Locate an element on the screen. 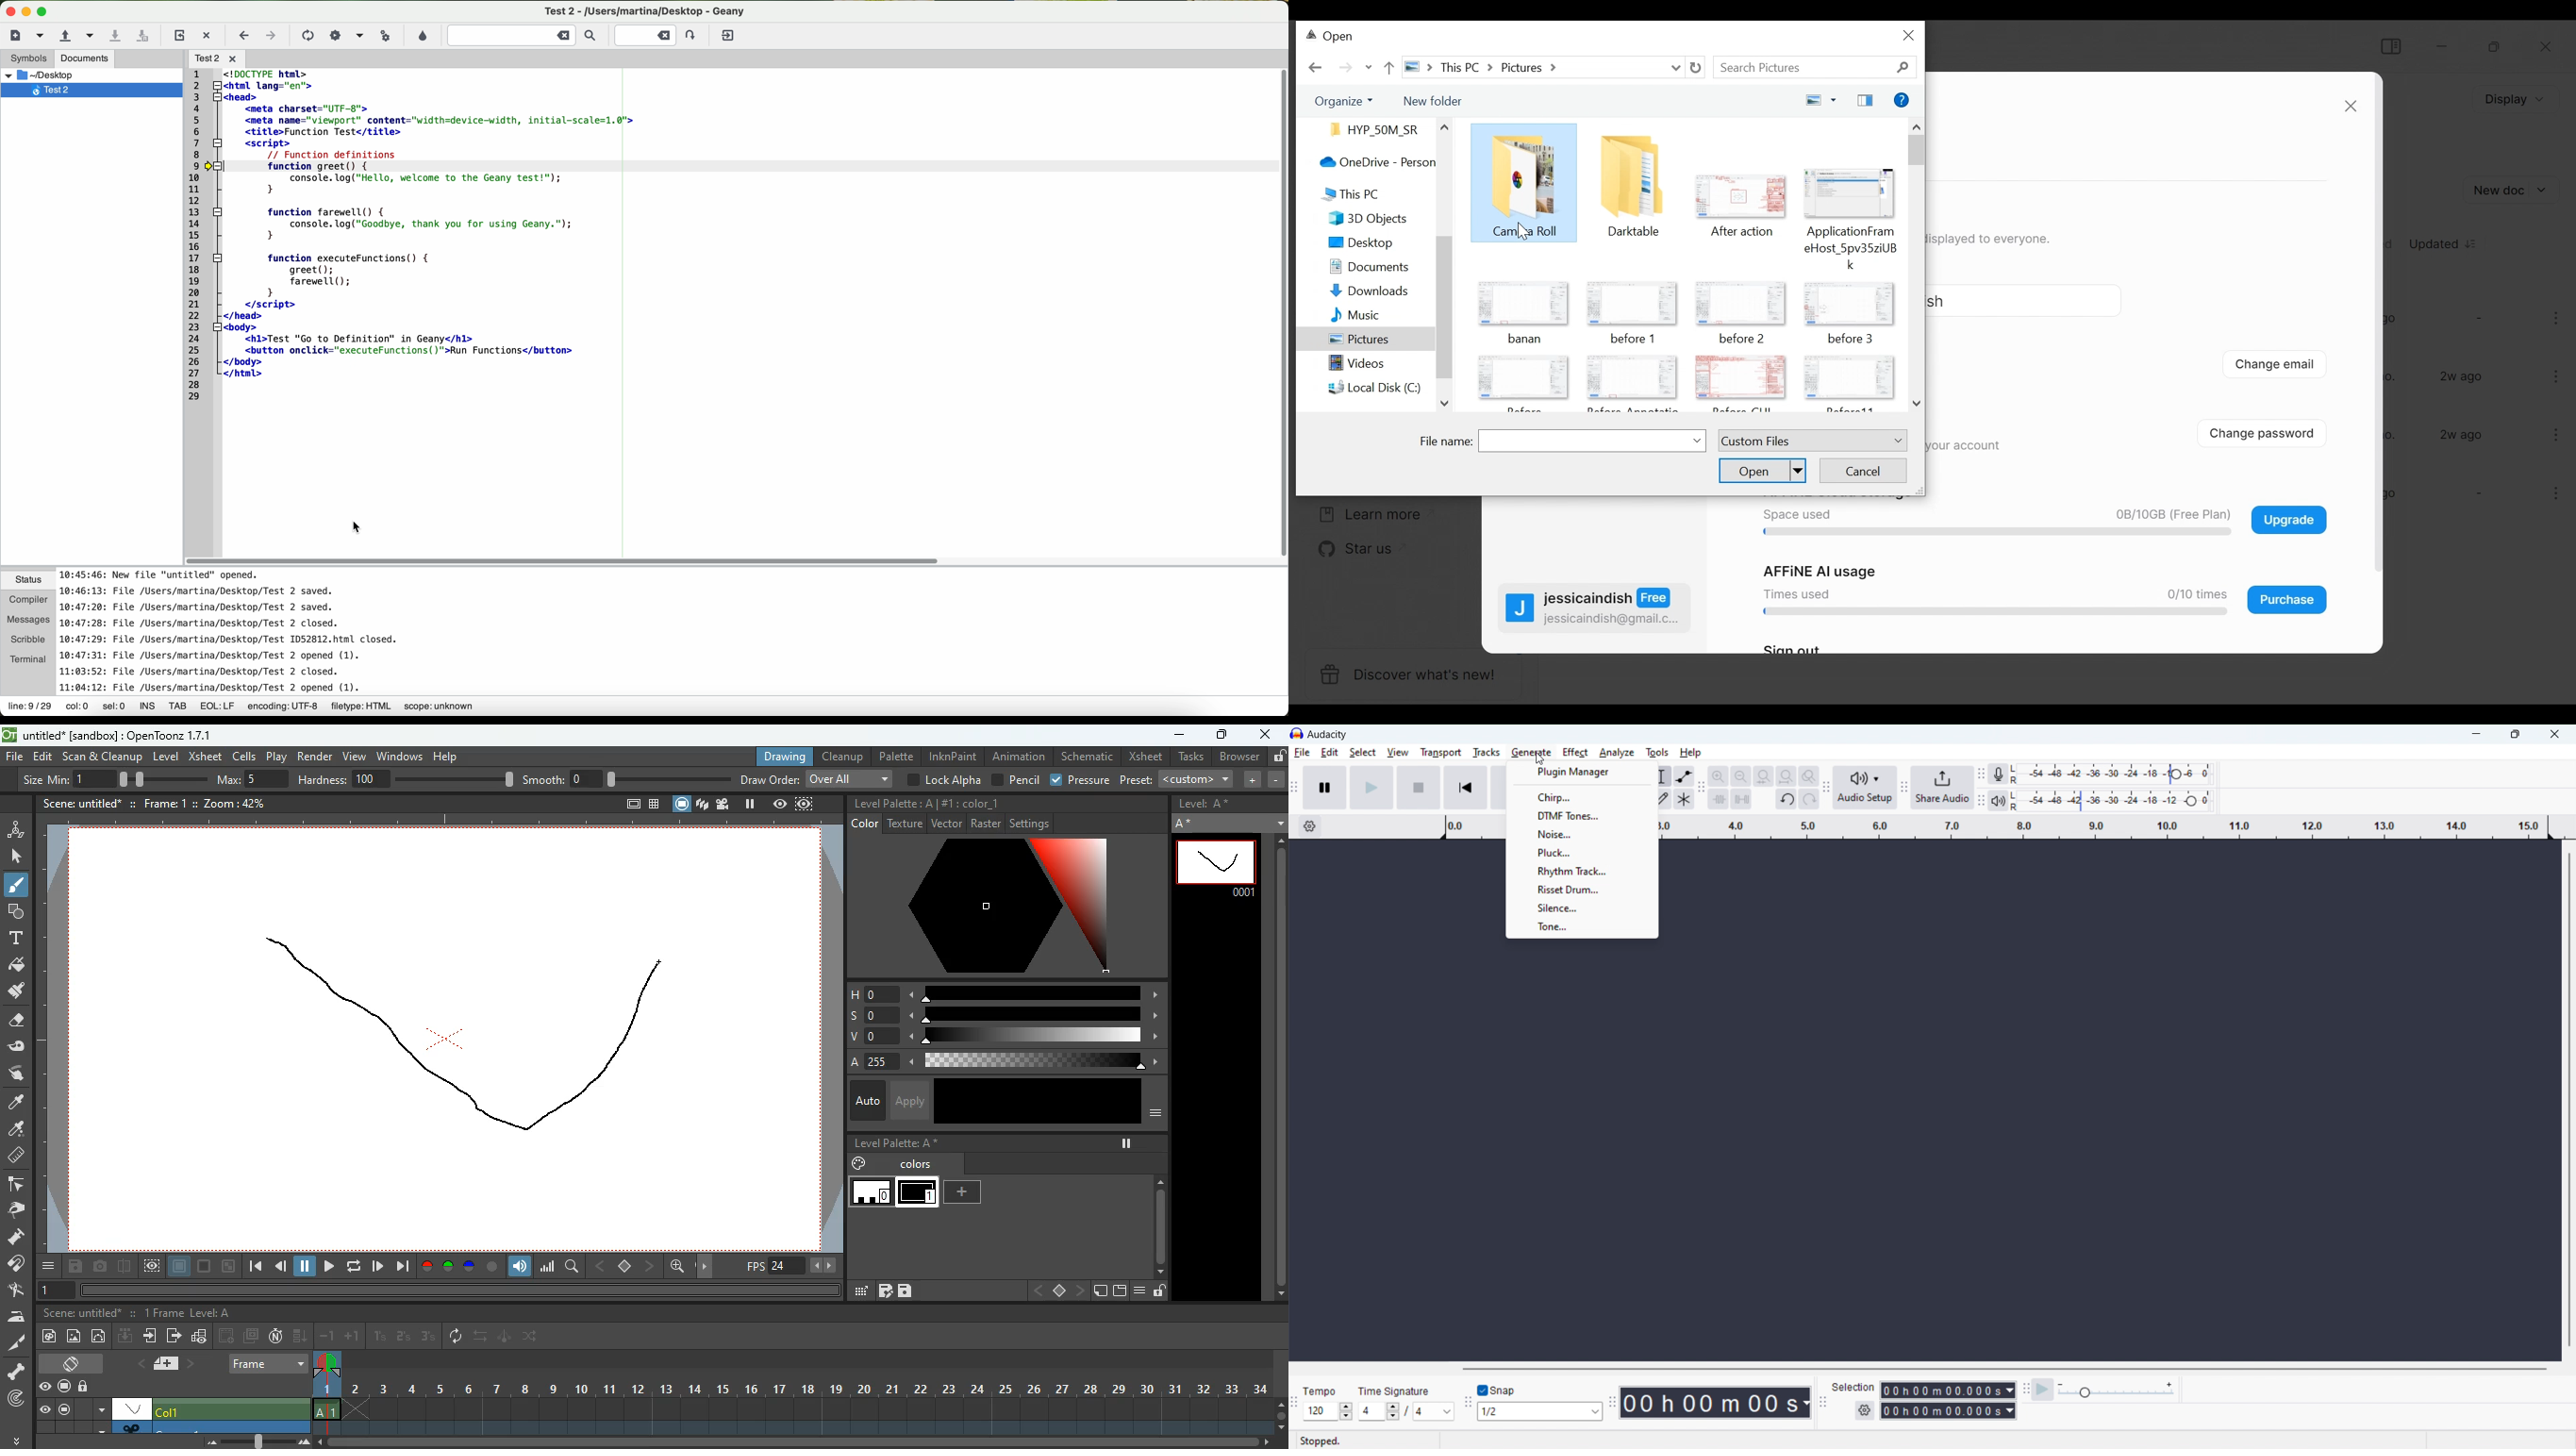 This screenshot has width=2576, height=1456. toggle snap is located at coordinates (1496, 1390).